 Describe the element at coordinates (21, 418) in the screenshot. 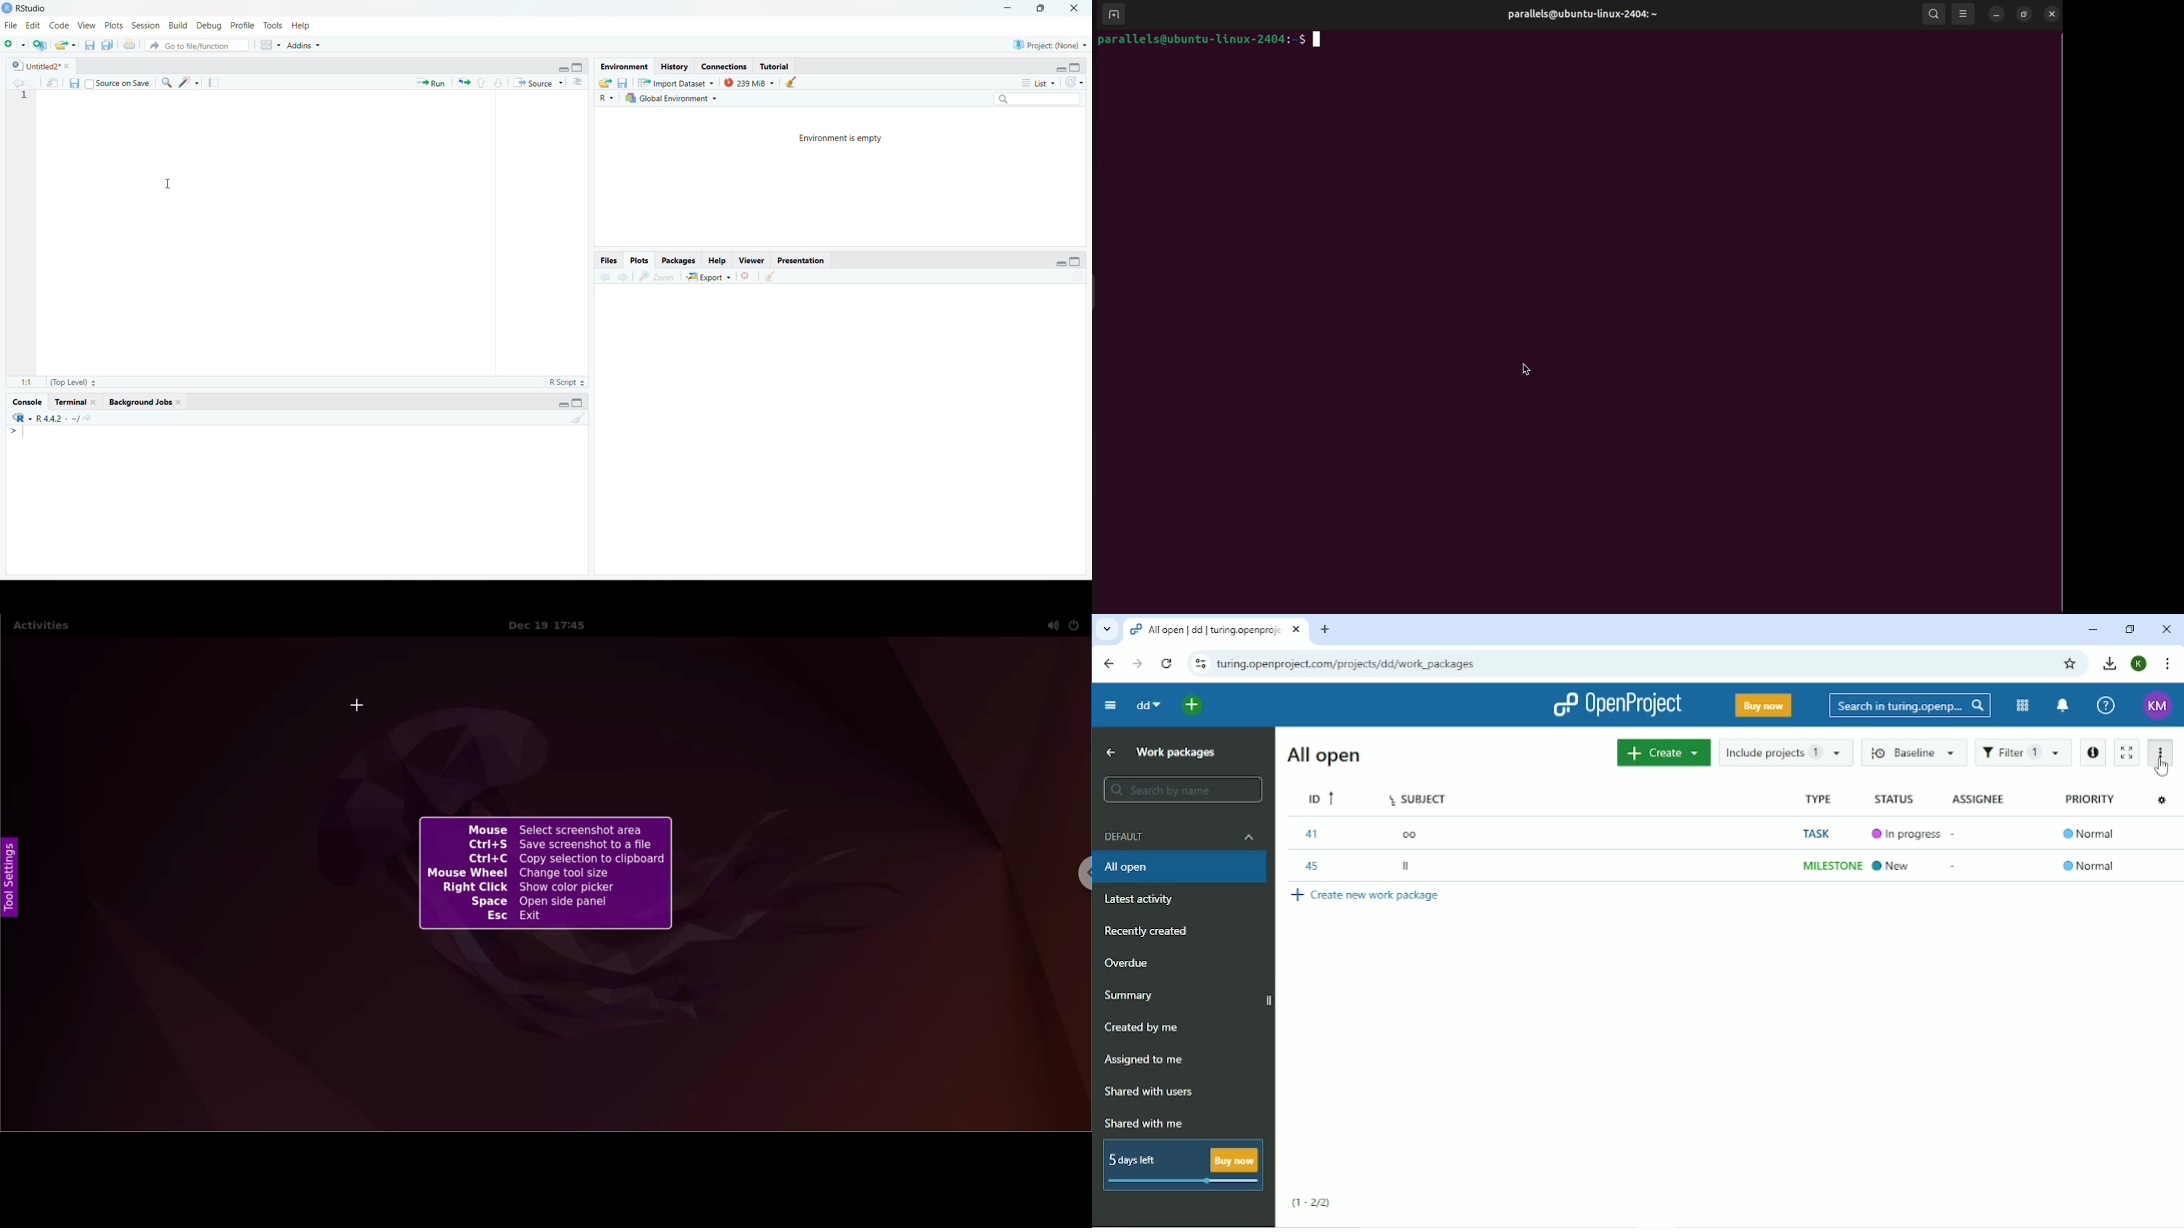

I see `R` at that location.